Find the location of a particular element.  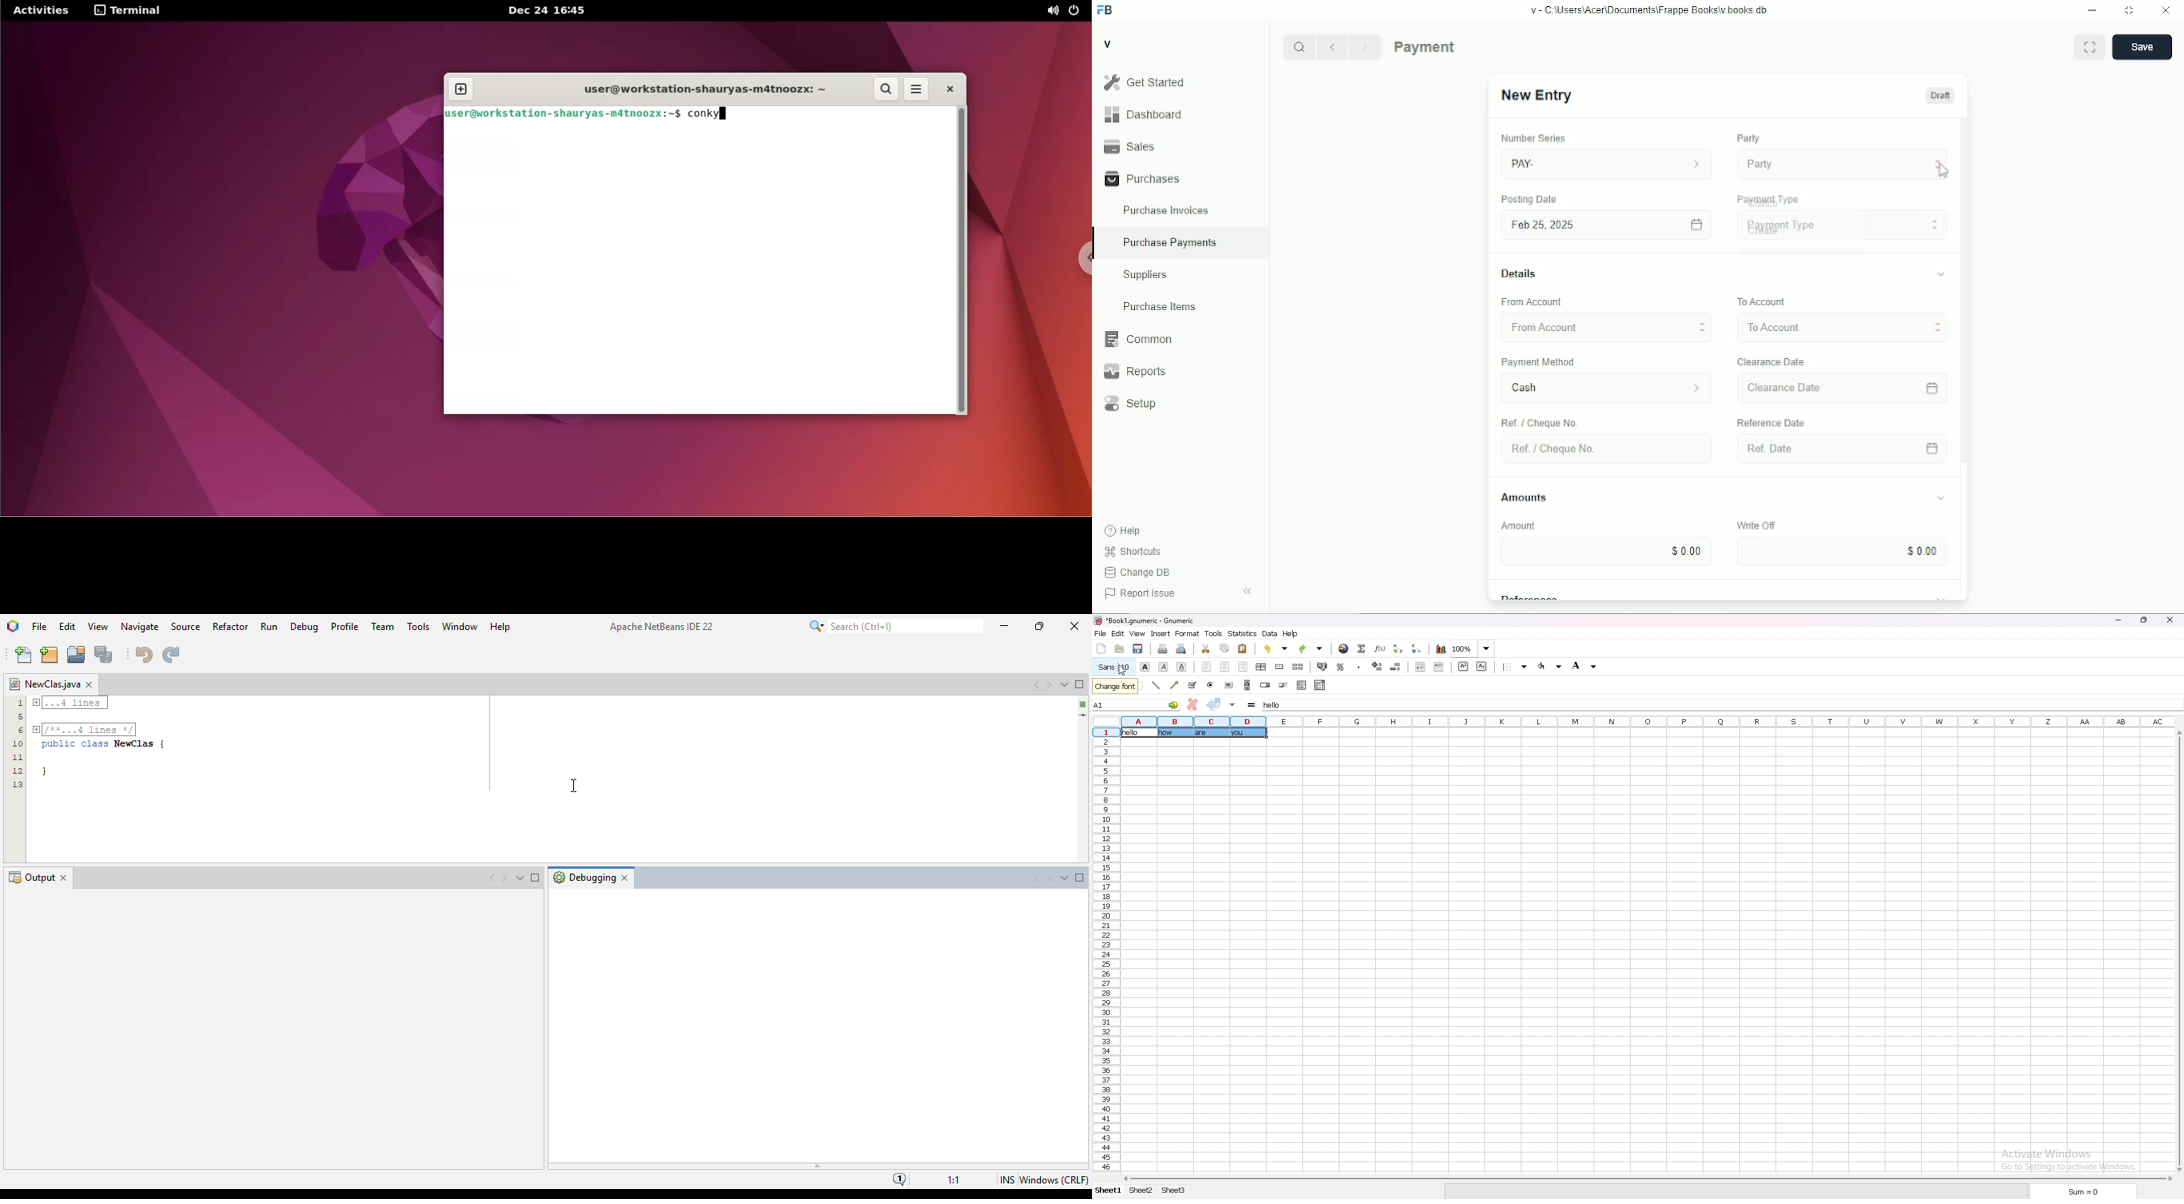

‘From Account is located at coordinates (1530, 303).